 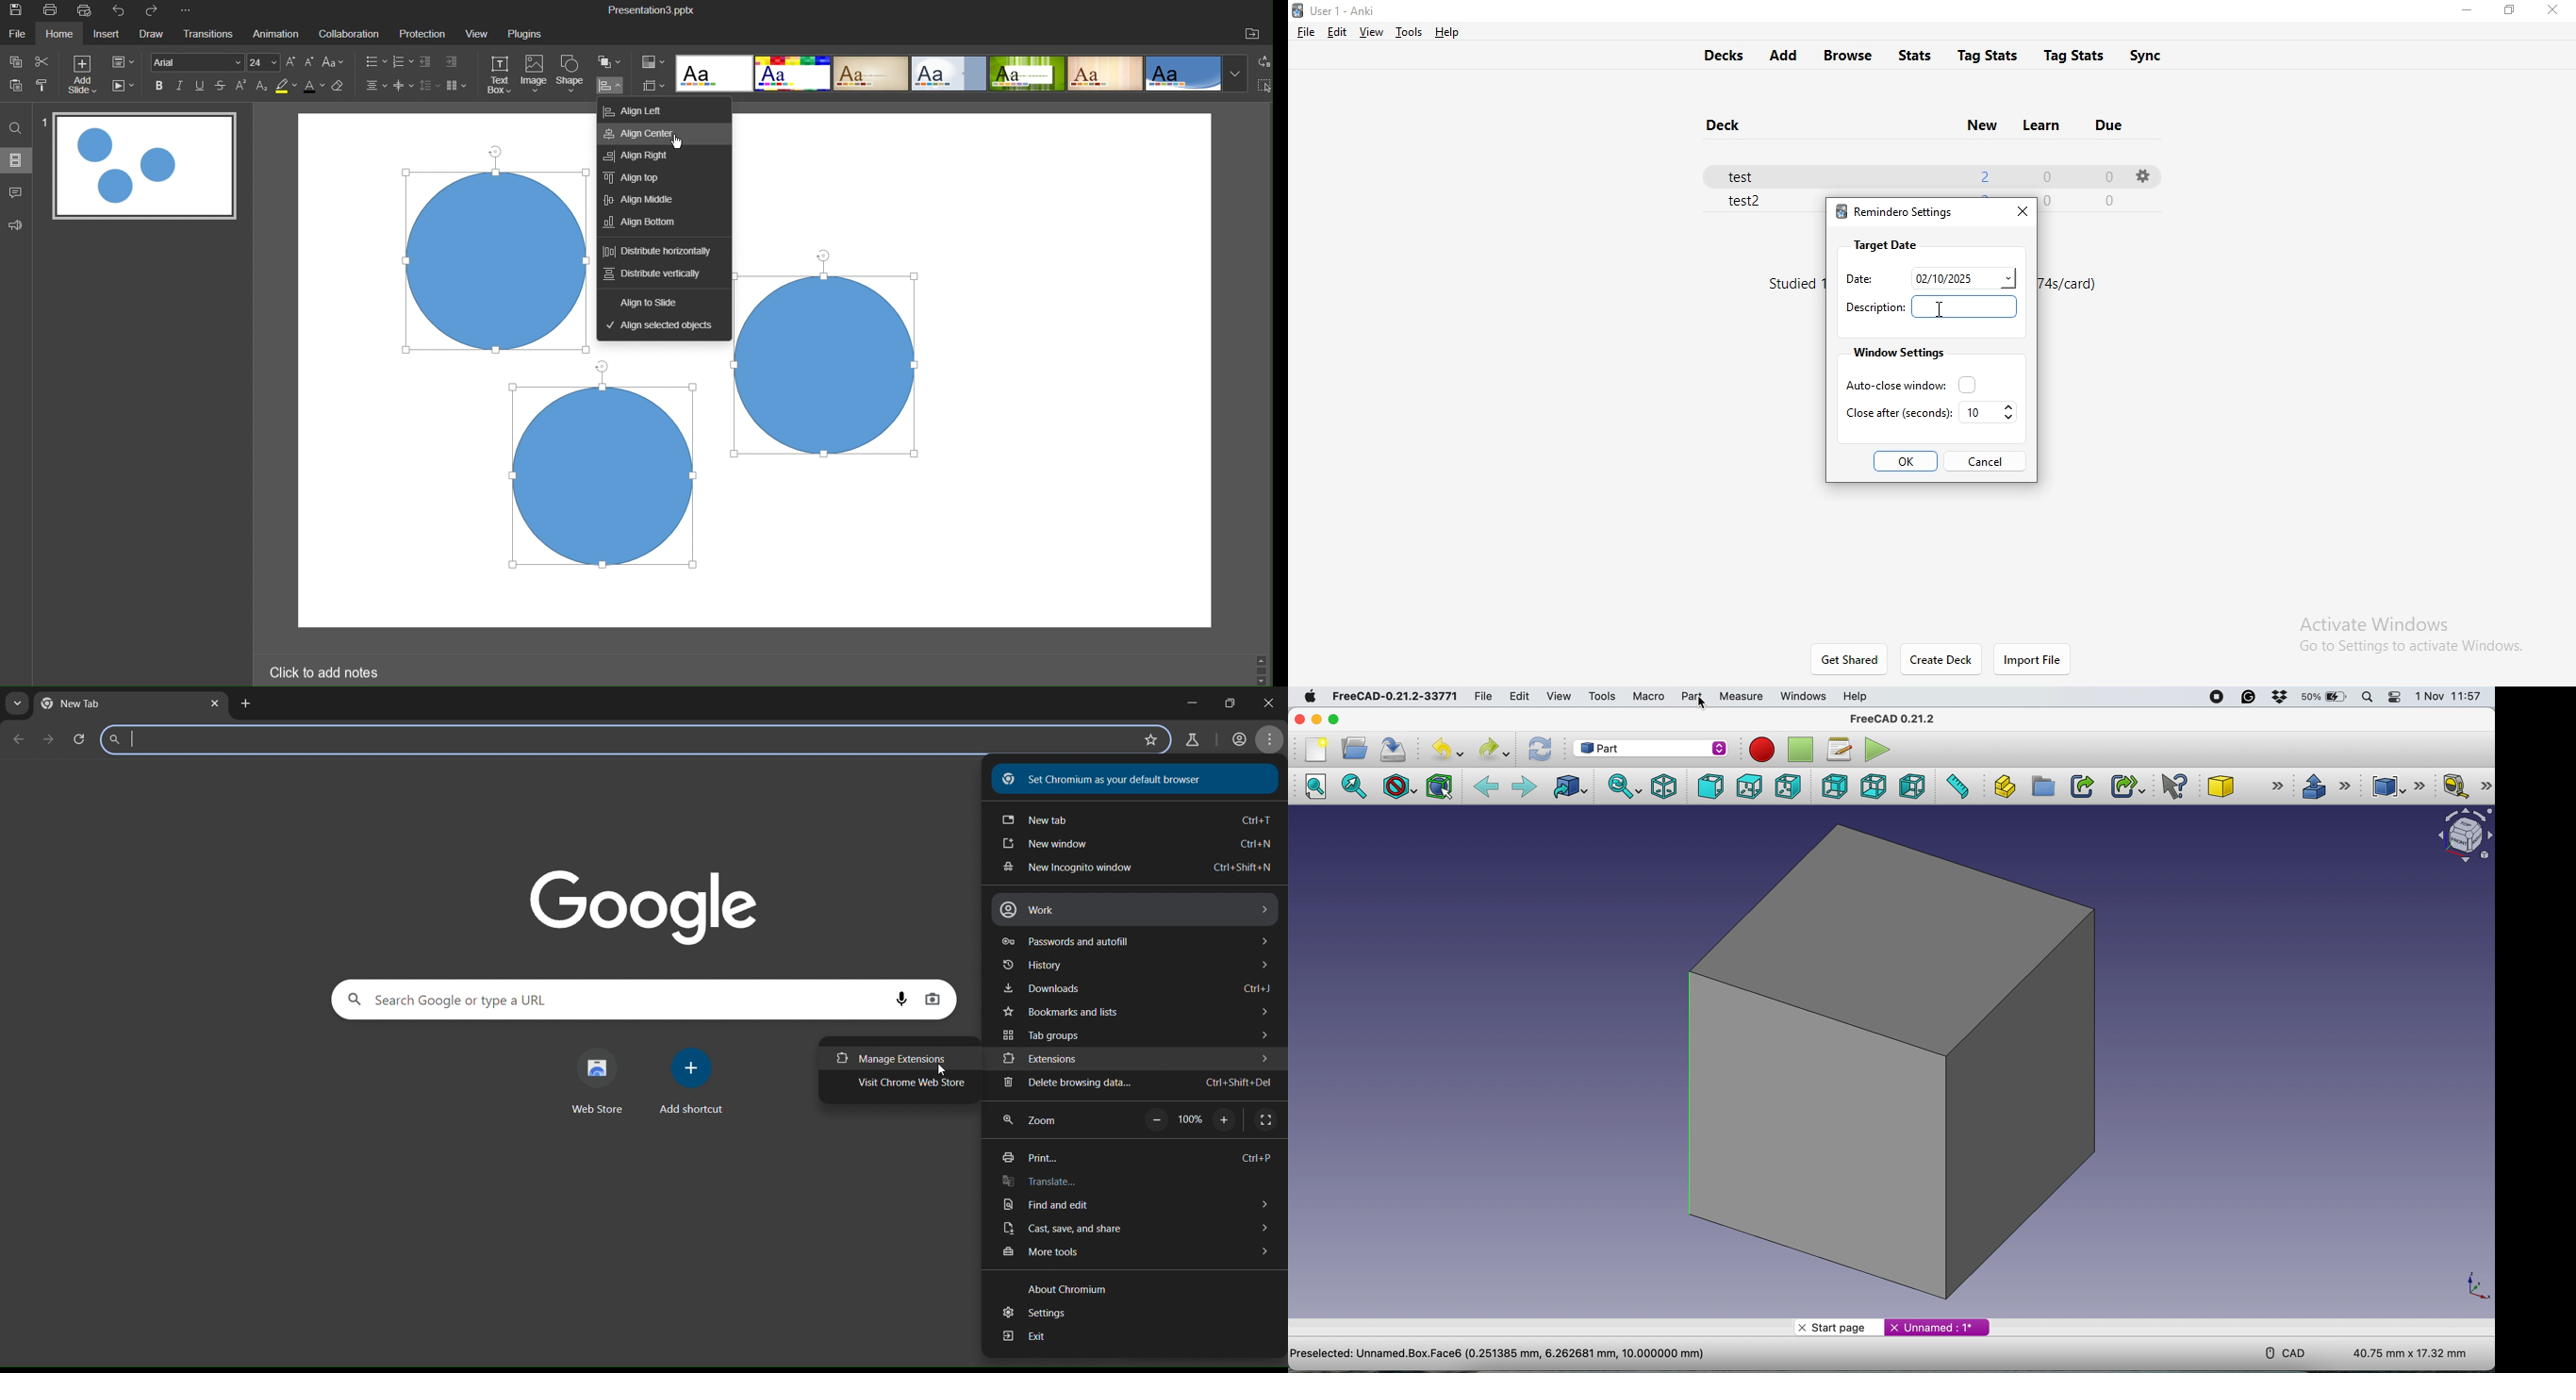 What do you see at coordinates (341, 88) in the screenshot?
I see `Erase Style` at bounding box center [341, 88].